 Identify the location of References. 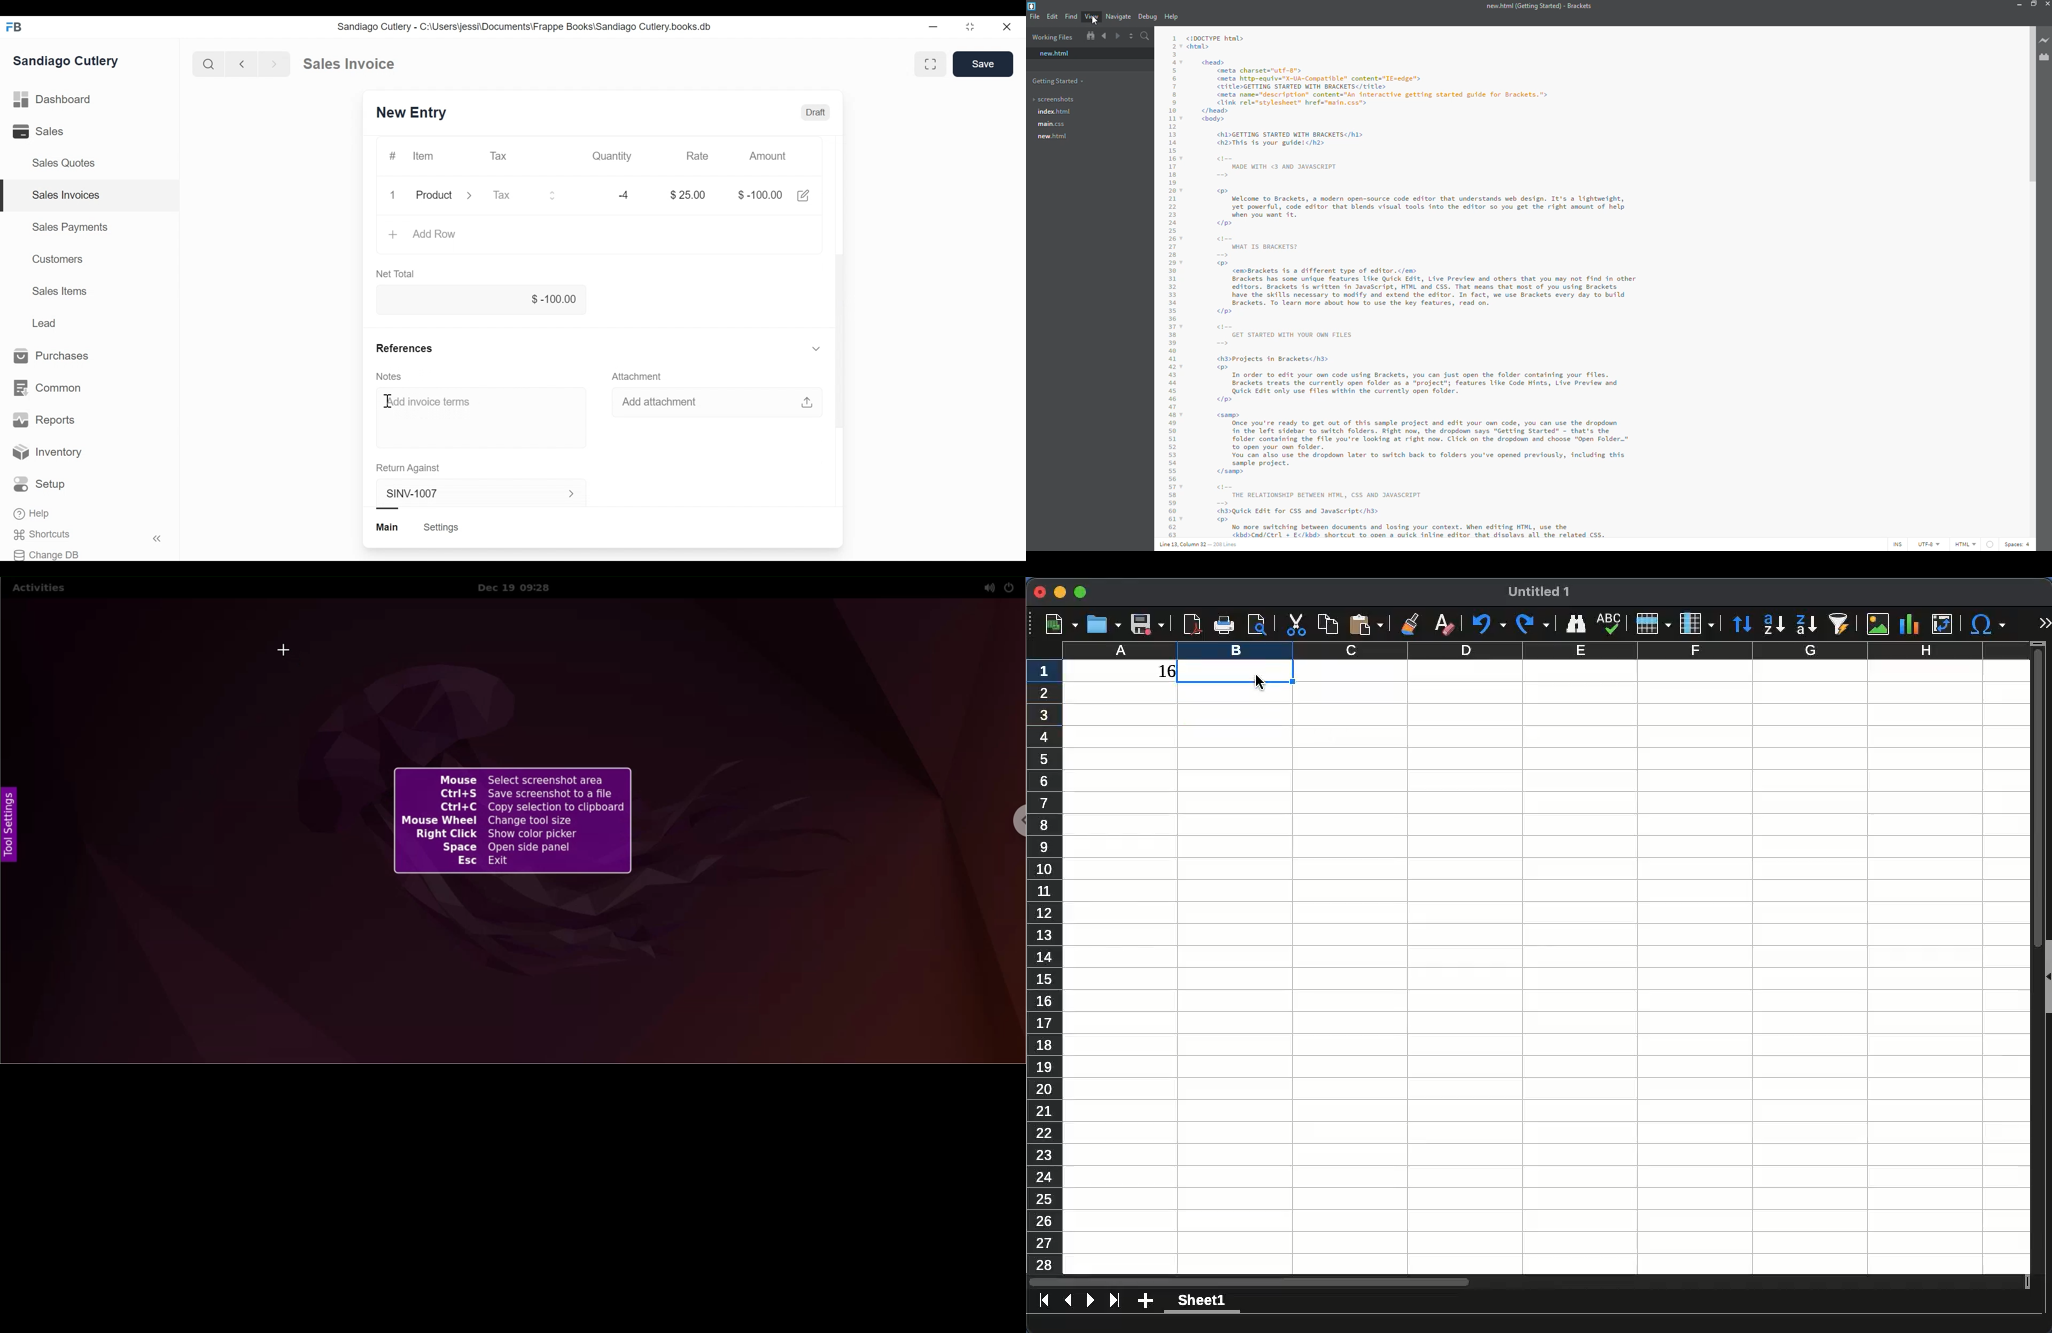
(600, 348).